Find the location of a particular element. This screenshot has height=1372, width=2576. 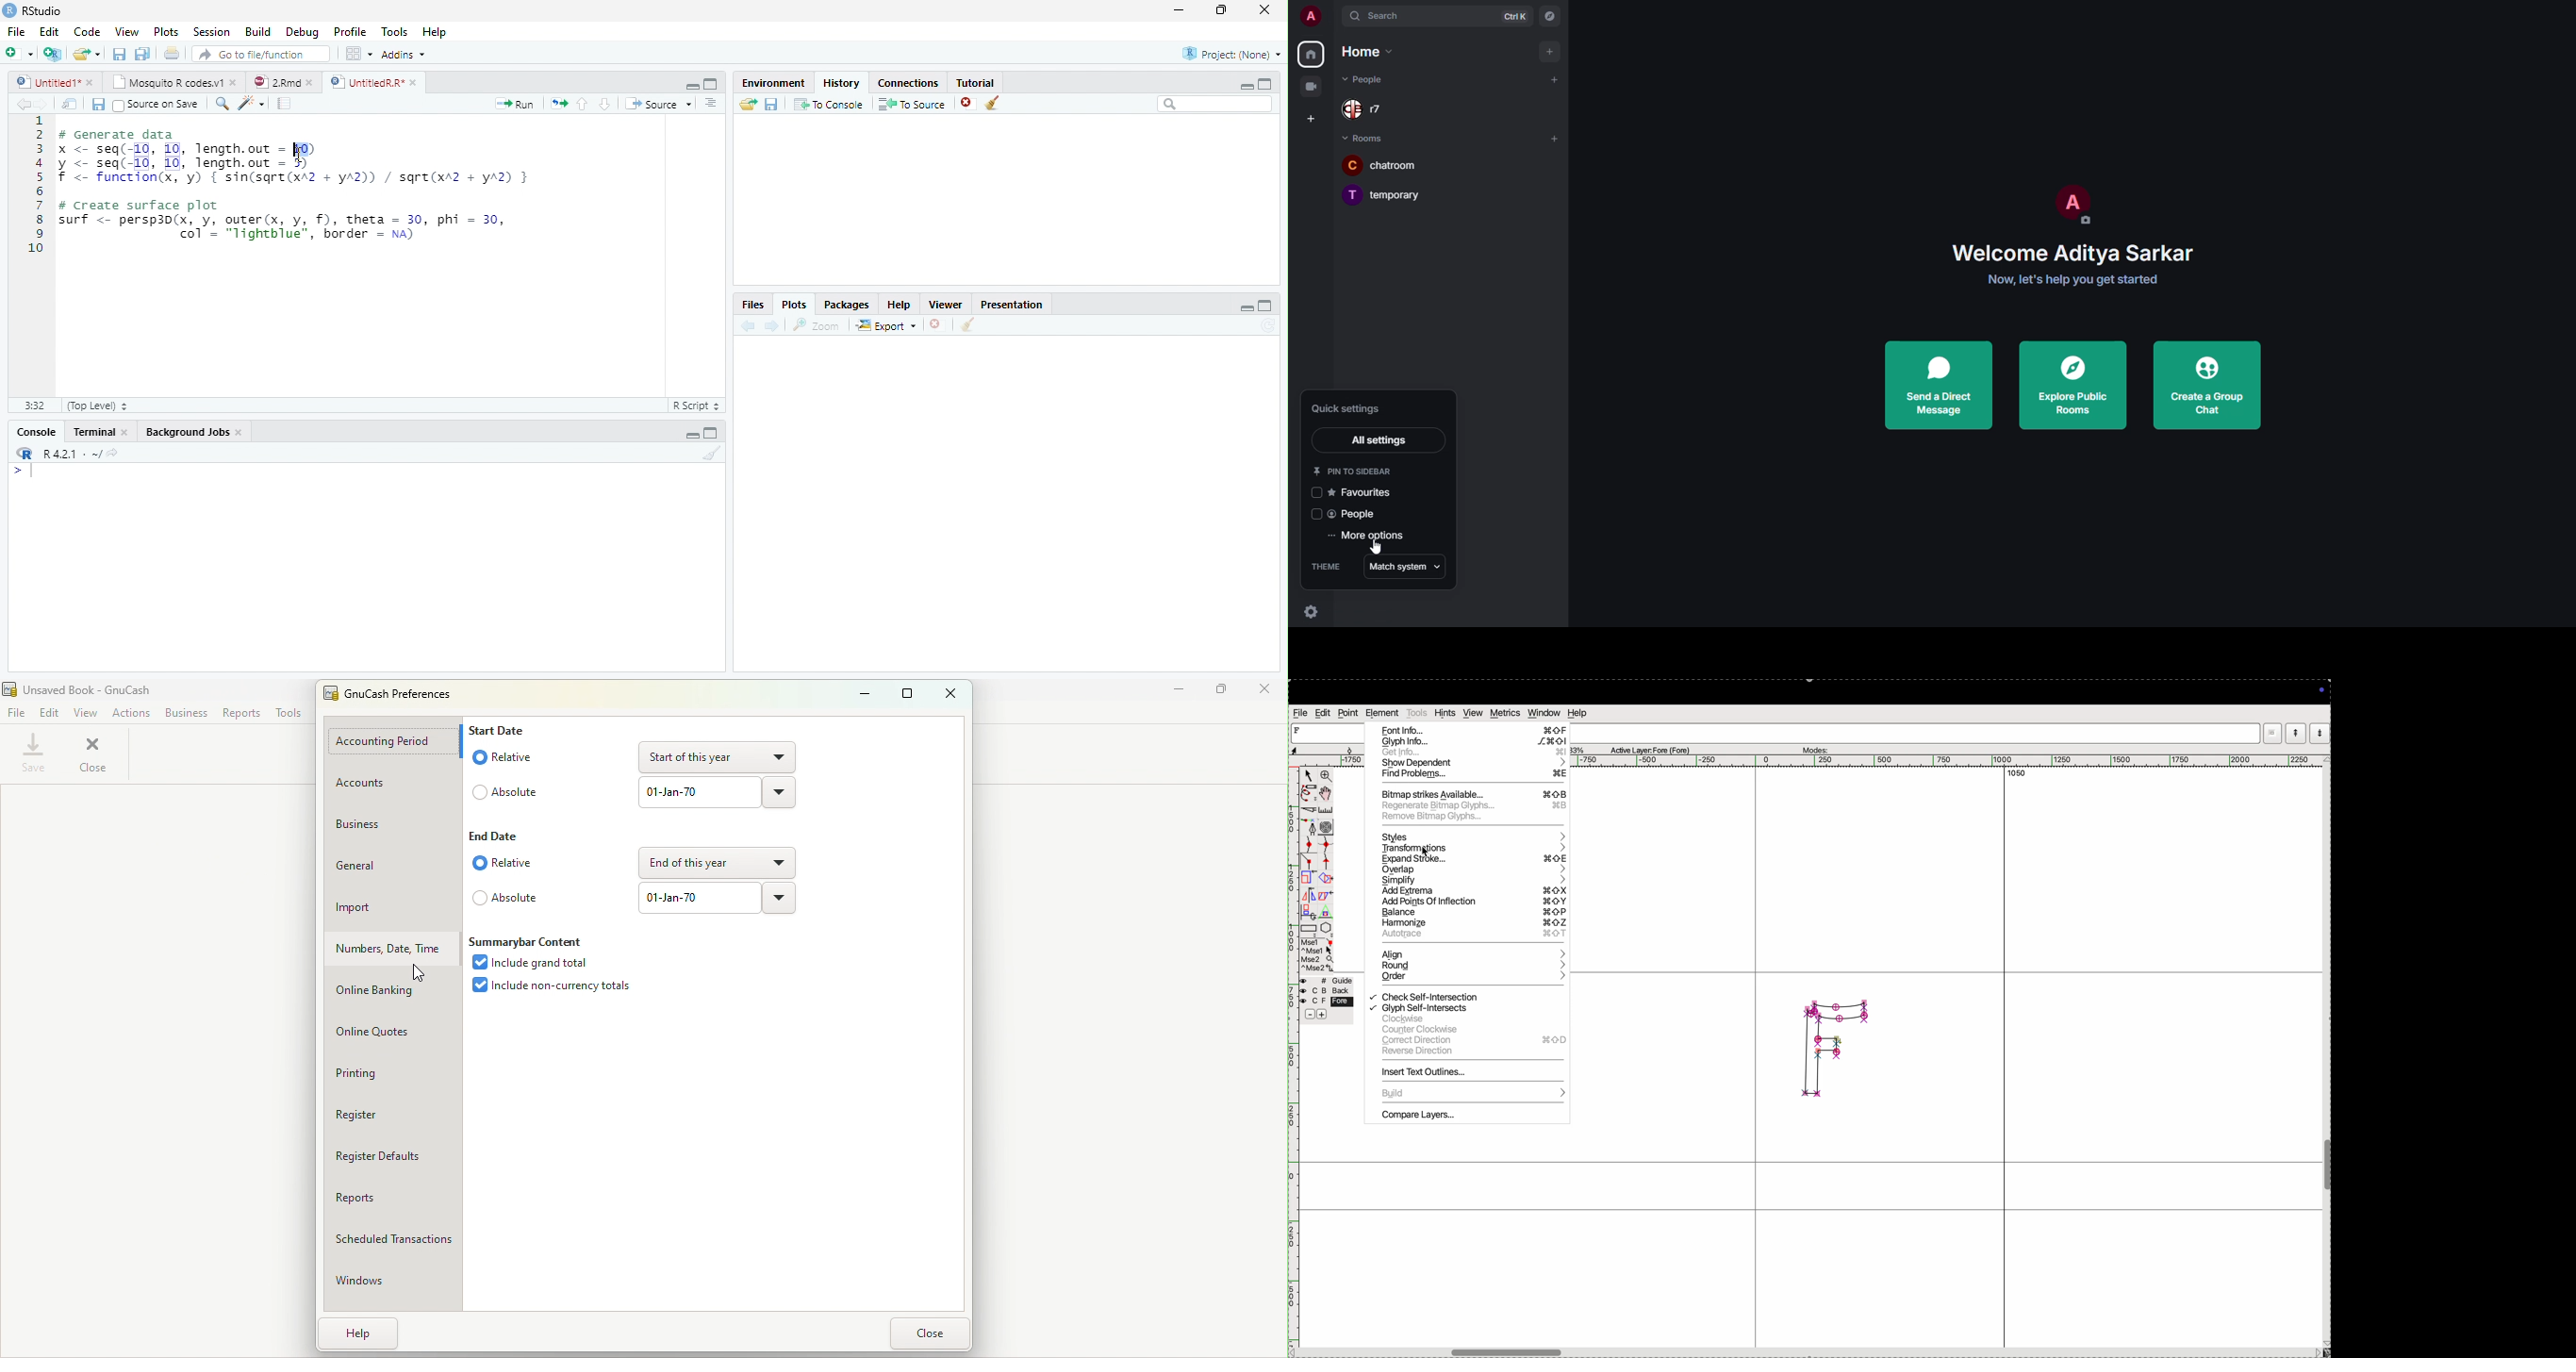

Absolute is located at coordinates (514, 897).